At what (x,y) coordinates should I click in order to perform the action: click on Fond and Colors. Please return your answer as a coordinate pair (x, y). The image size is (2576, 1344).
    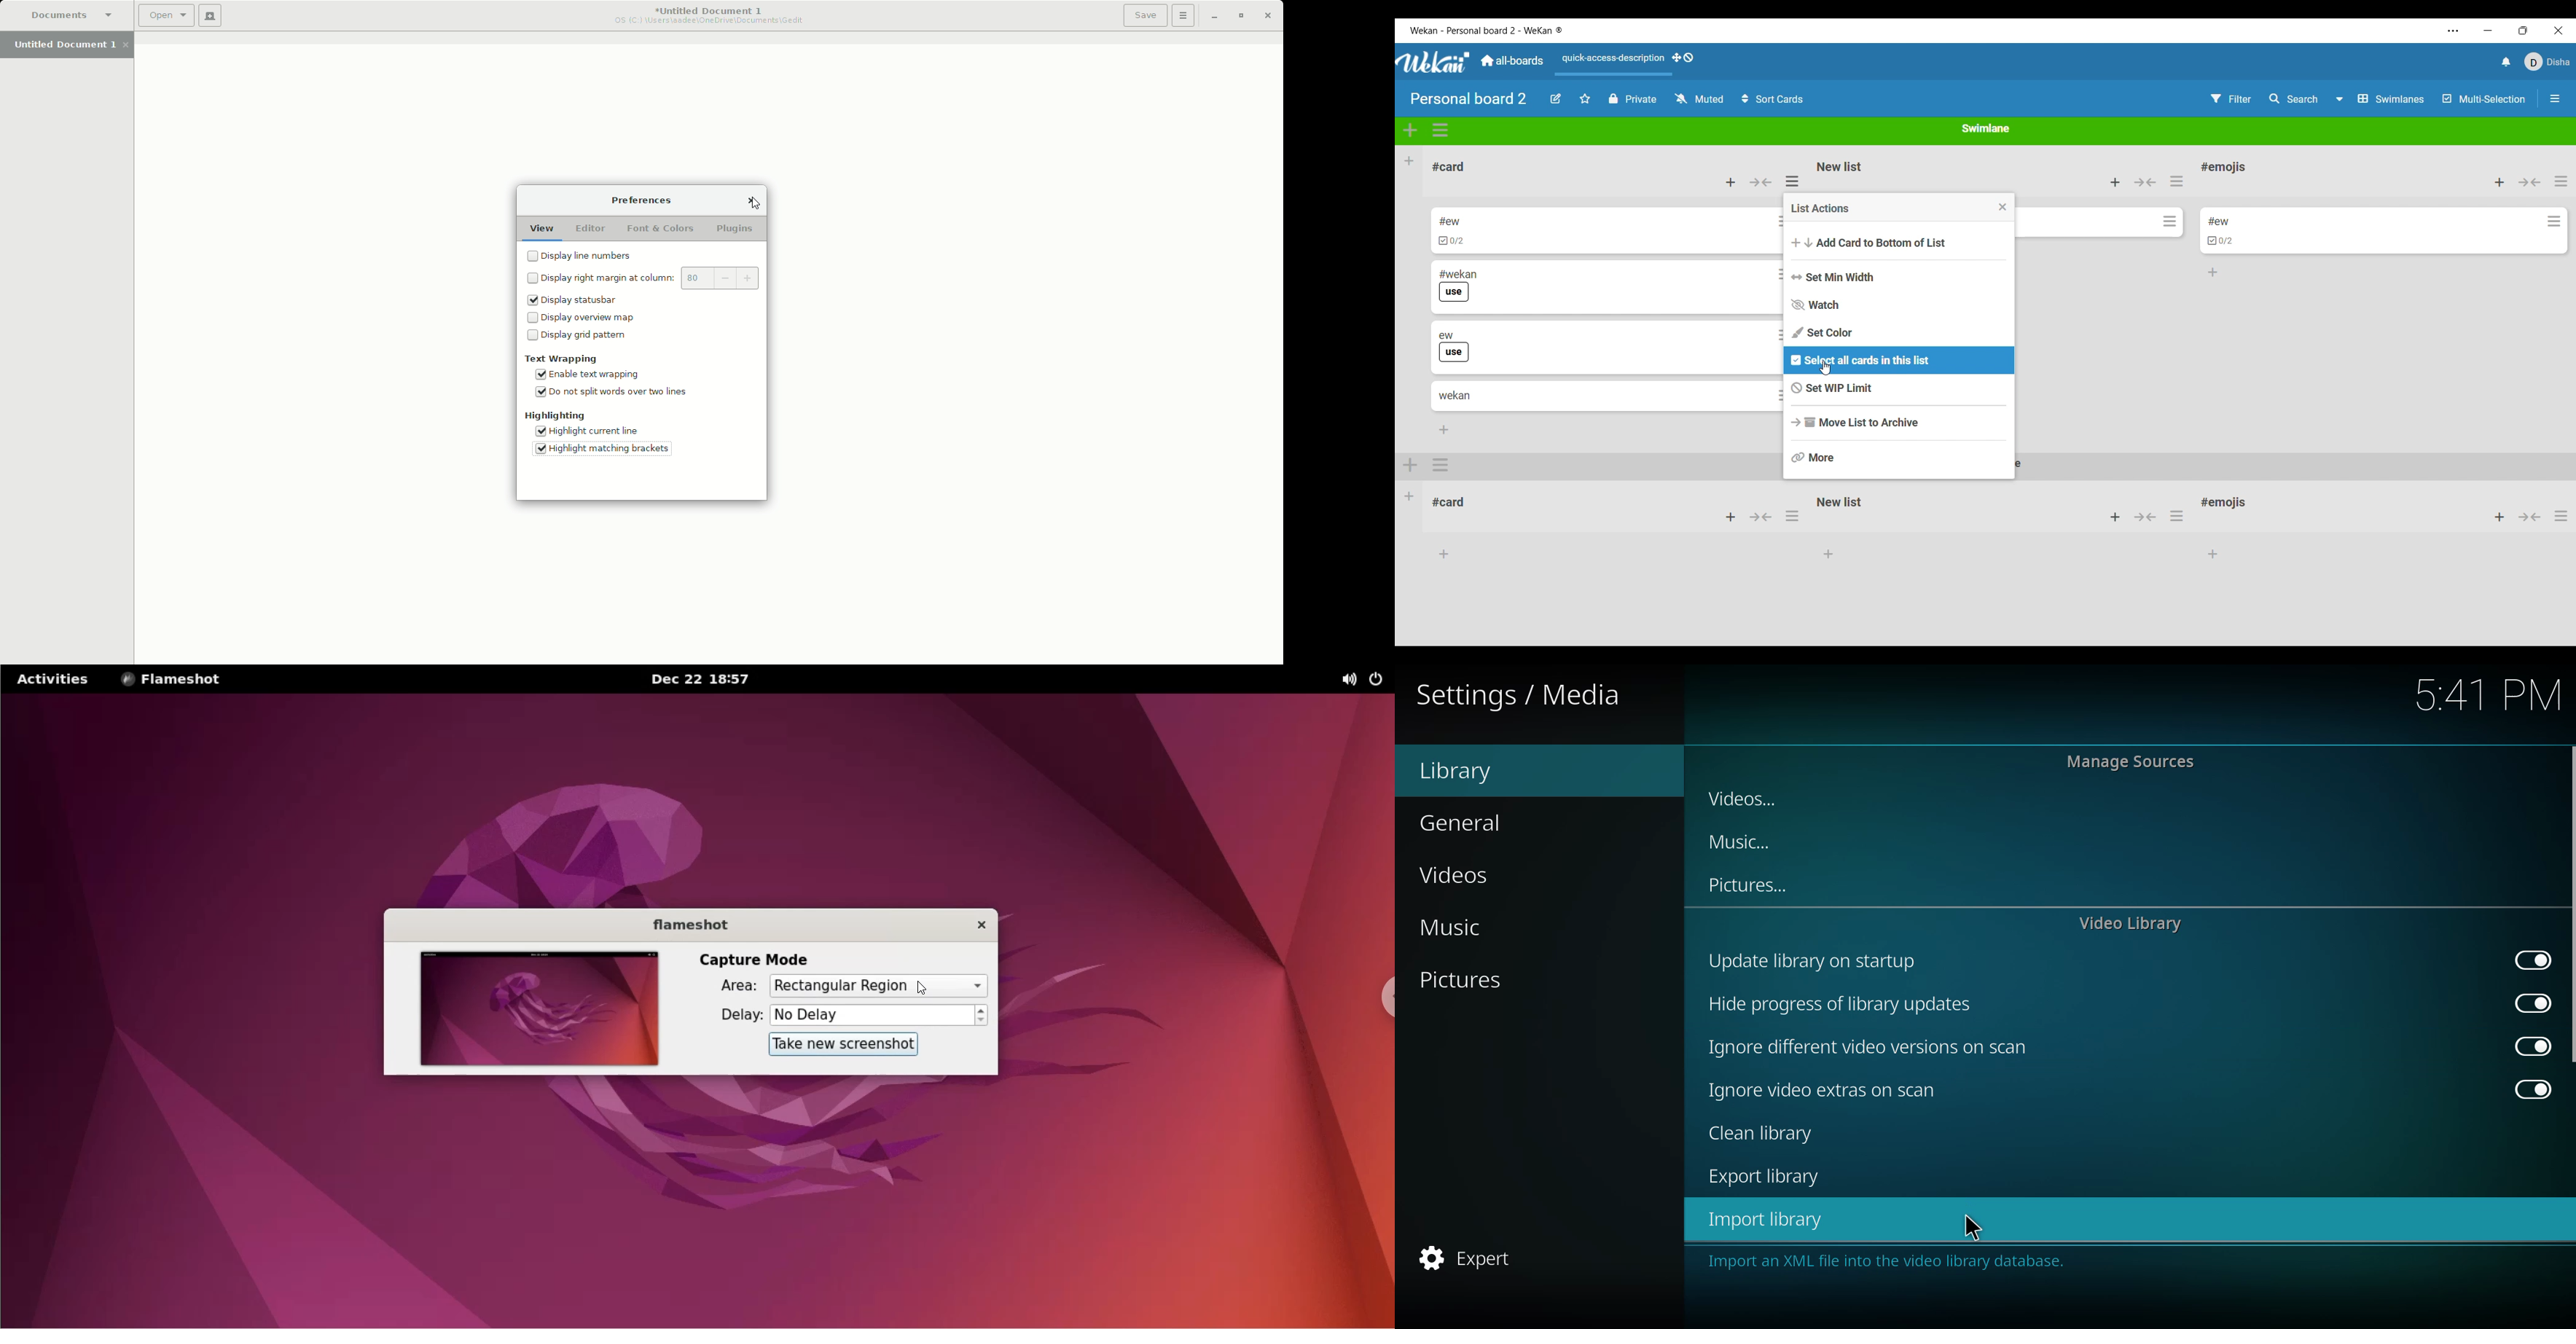
    Looking at the image, I should click on (662, 230).